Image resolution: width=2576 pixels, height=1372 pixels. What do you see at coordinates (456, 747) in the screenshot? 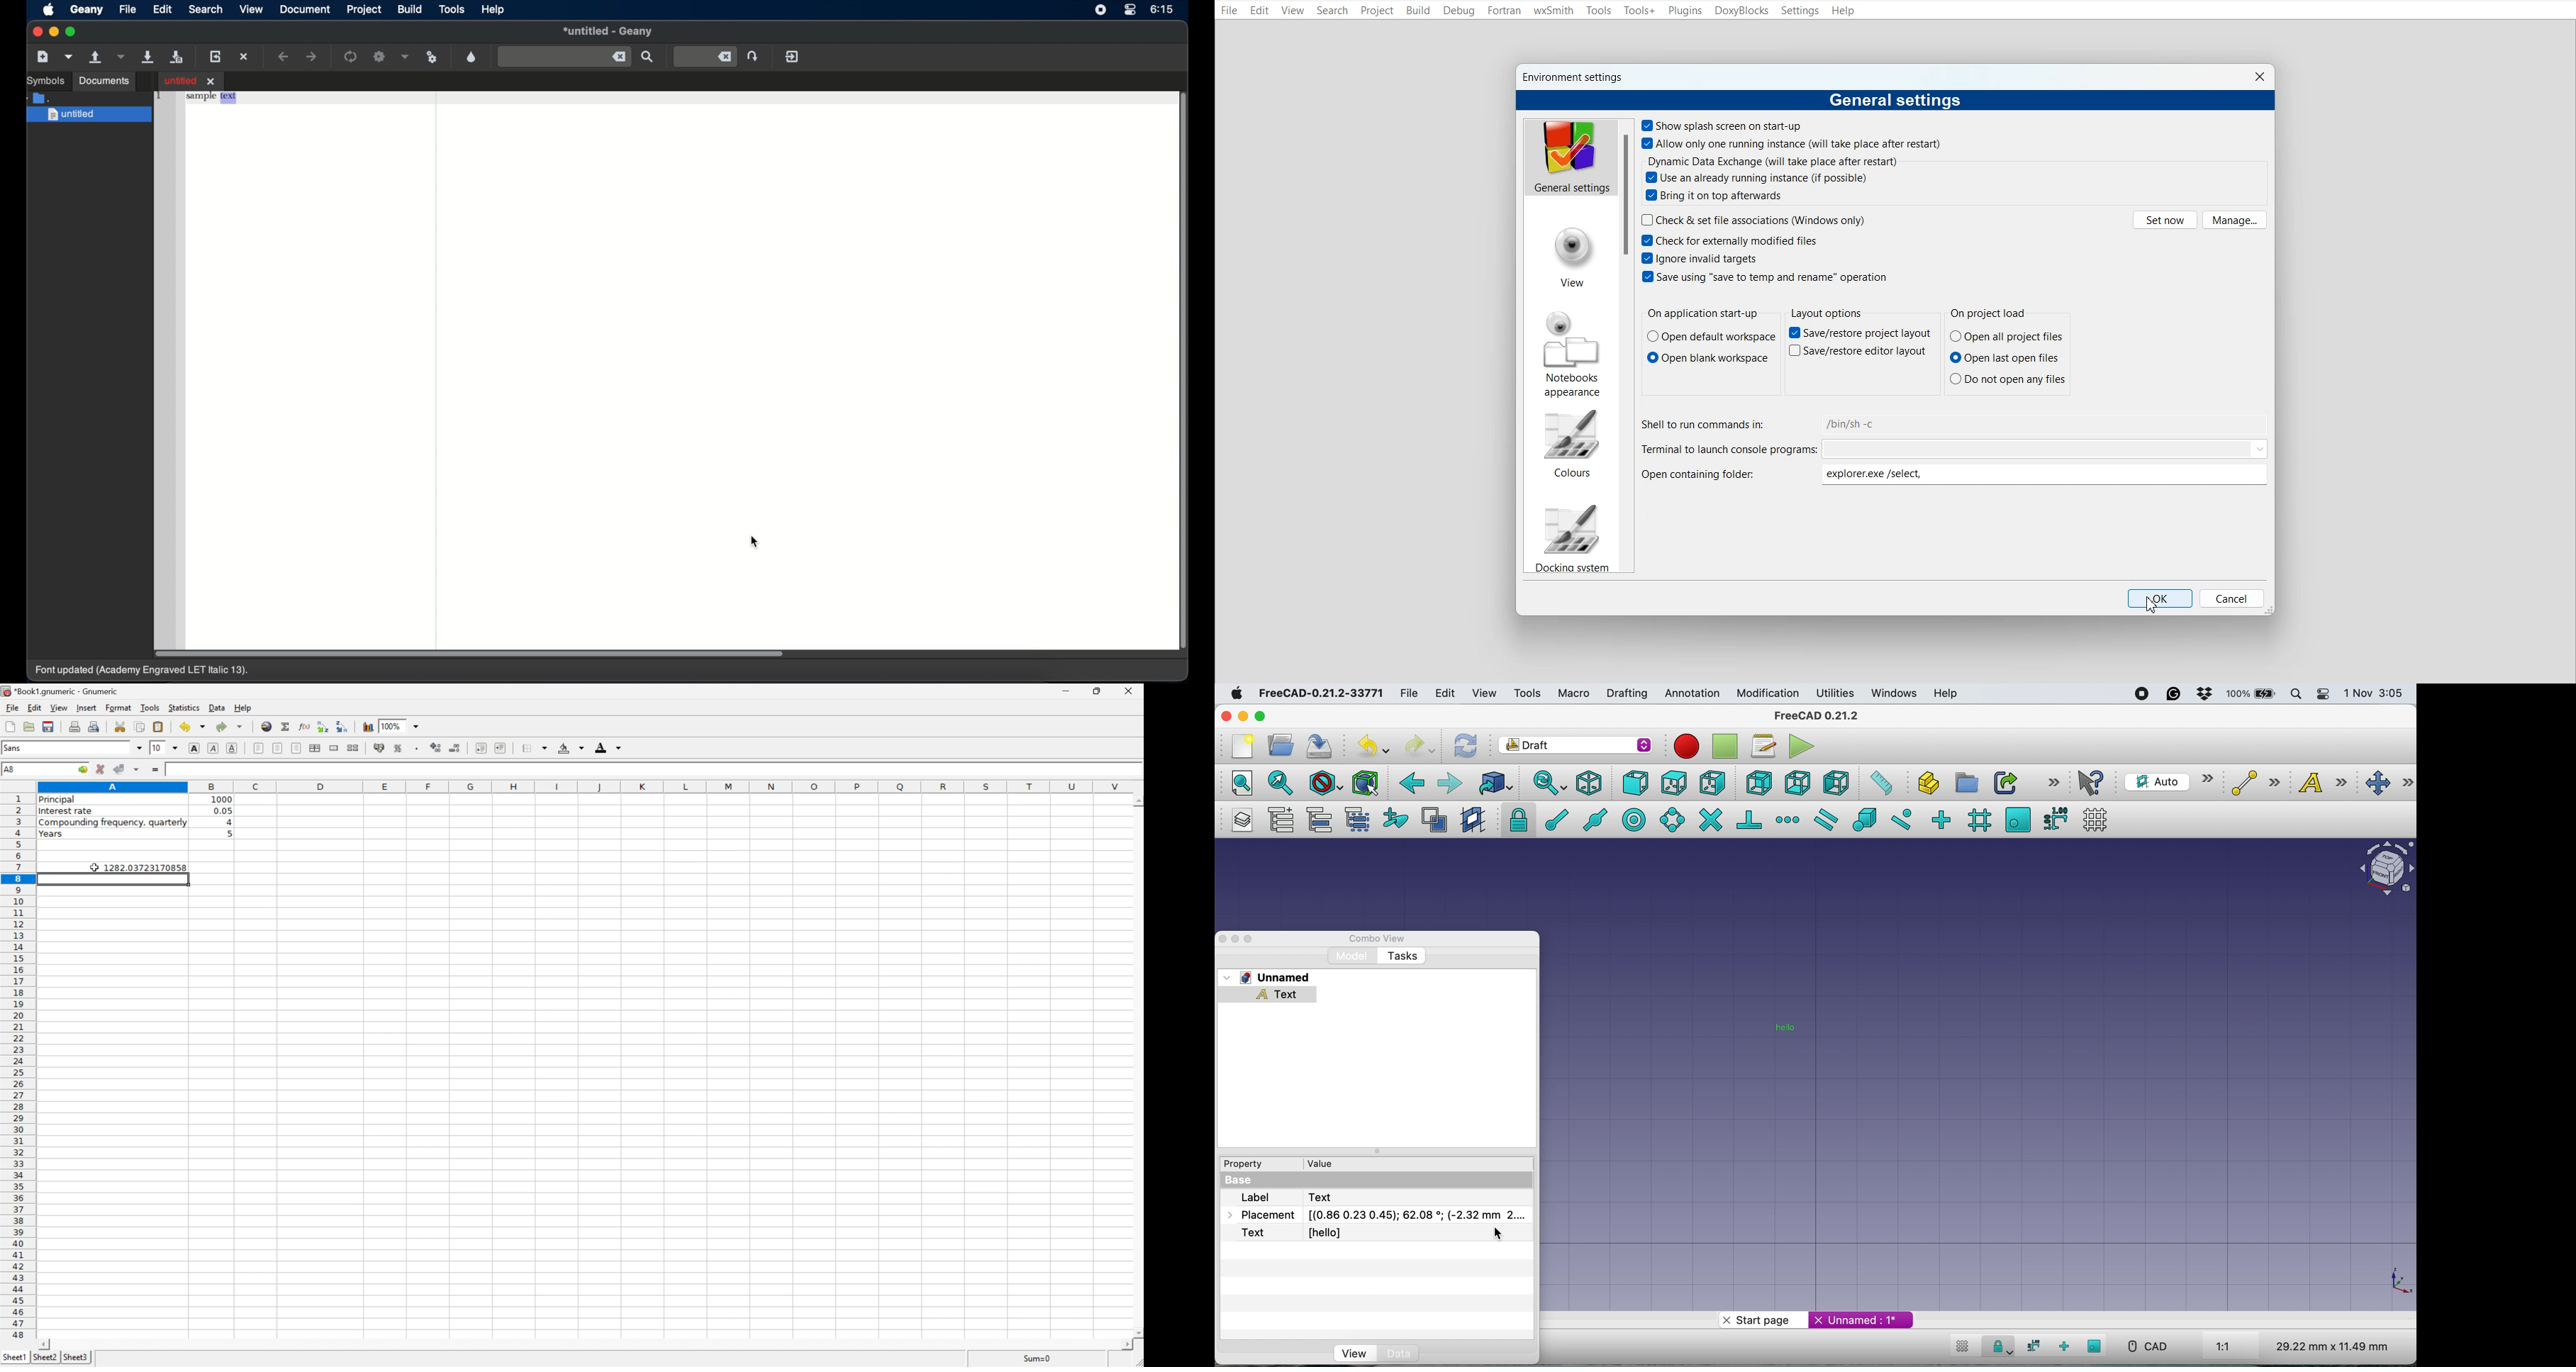
I see `decrease number of decimals displayed` at bounding box center [456, 747].